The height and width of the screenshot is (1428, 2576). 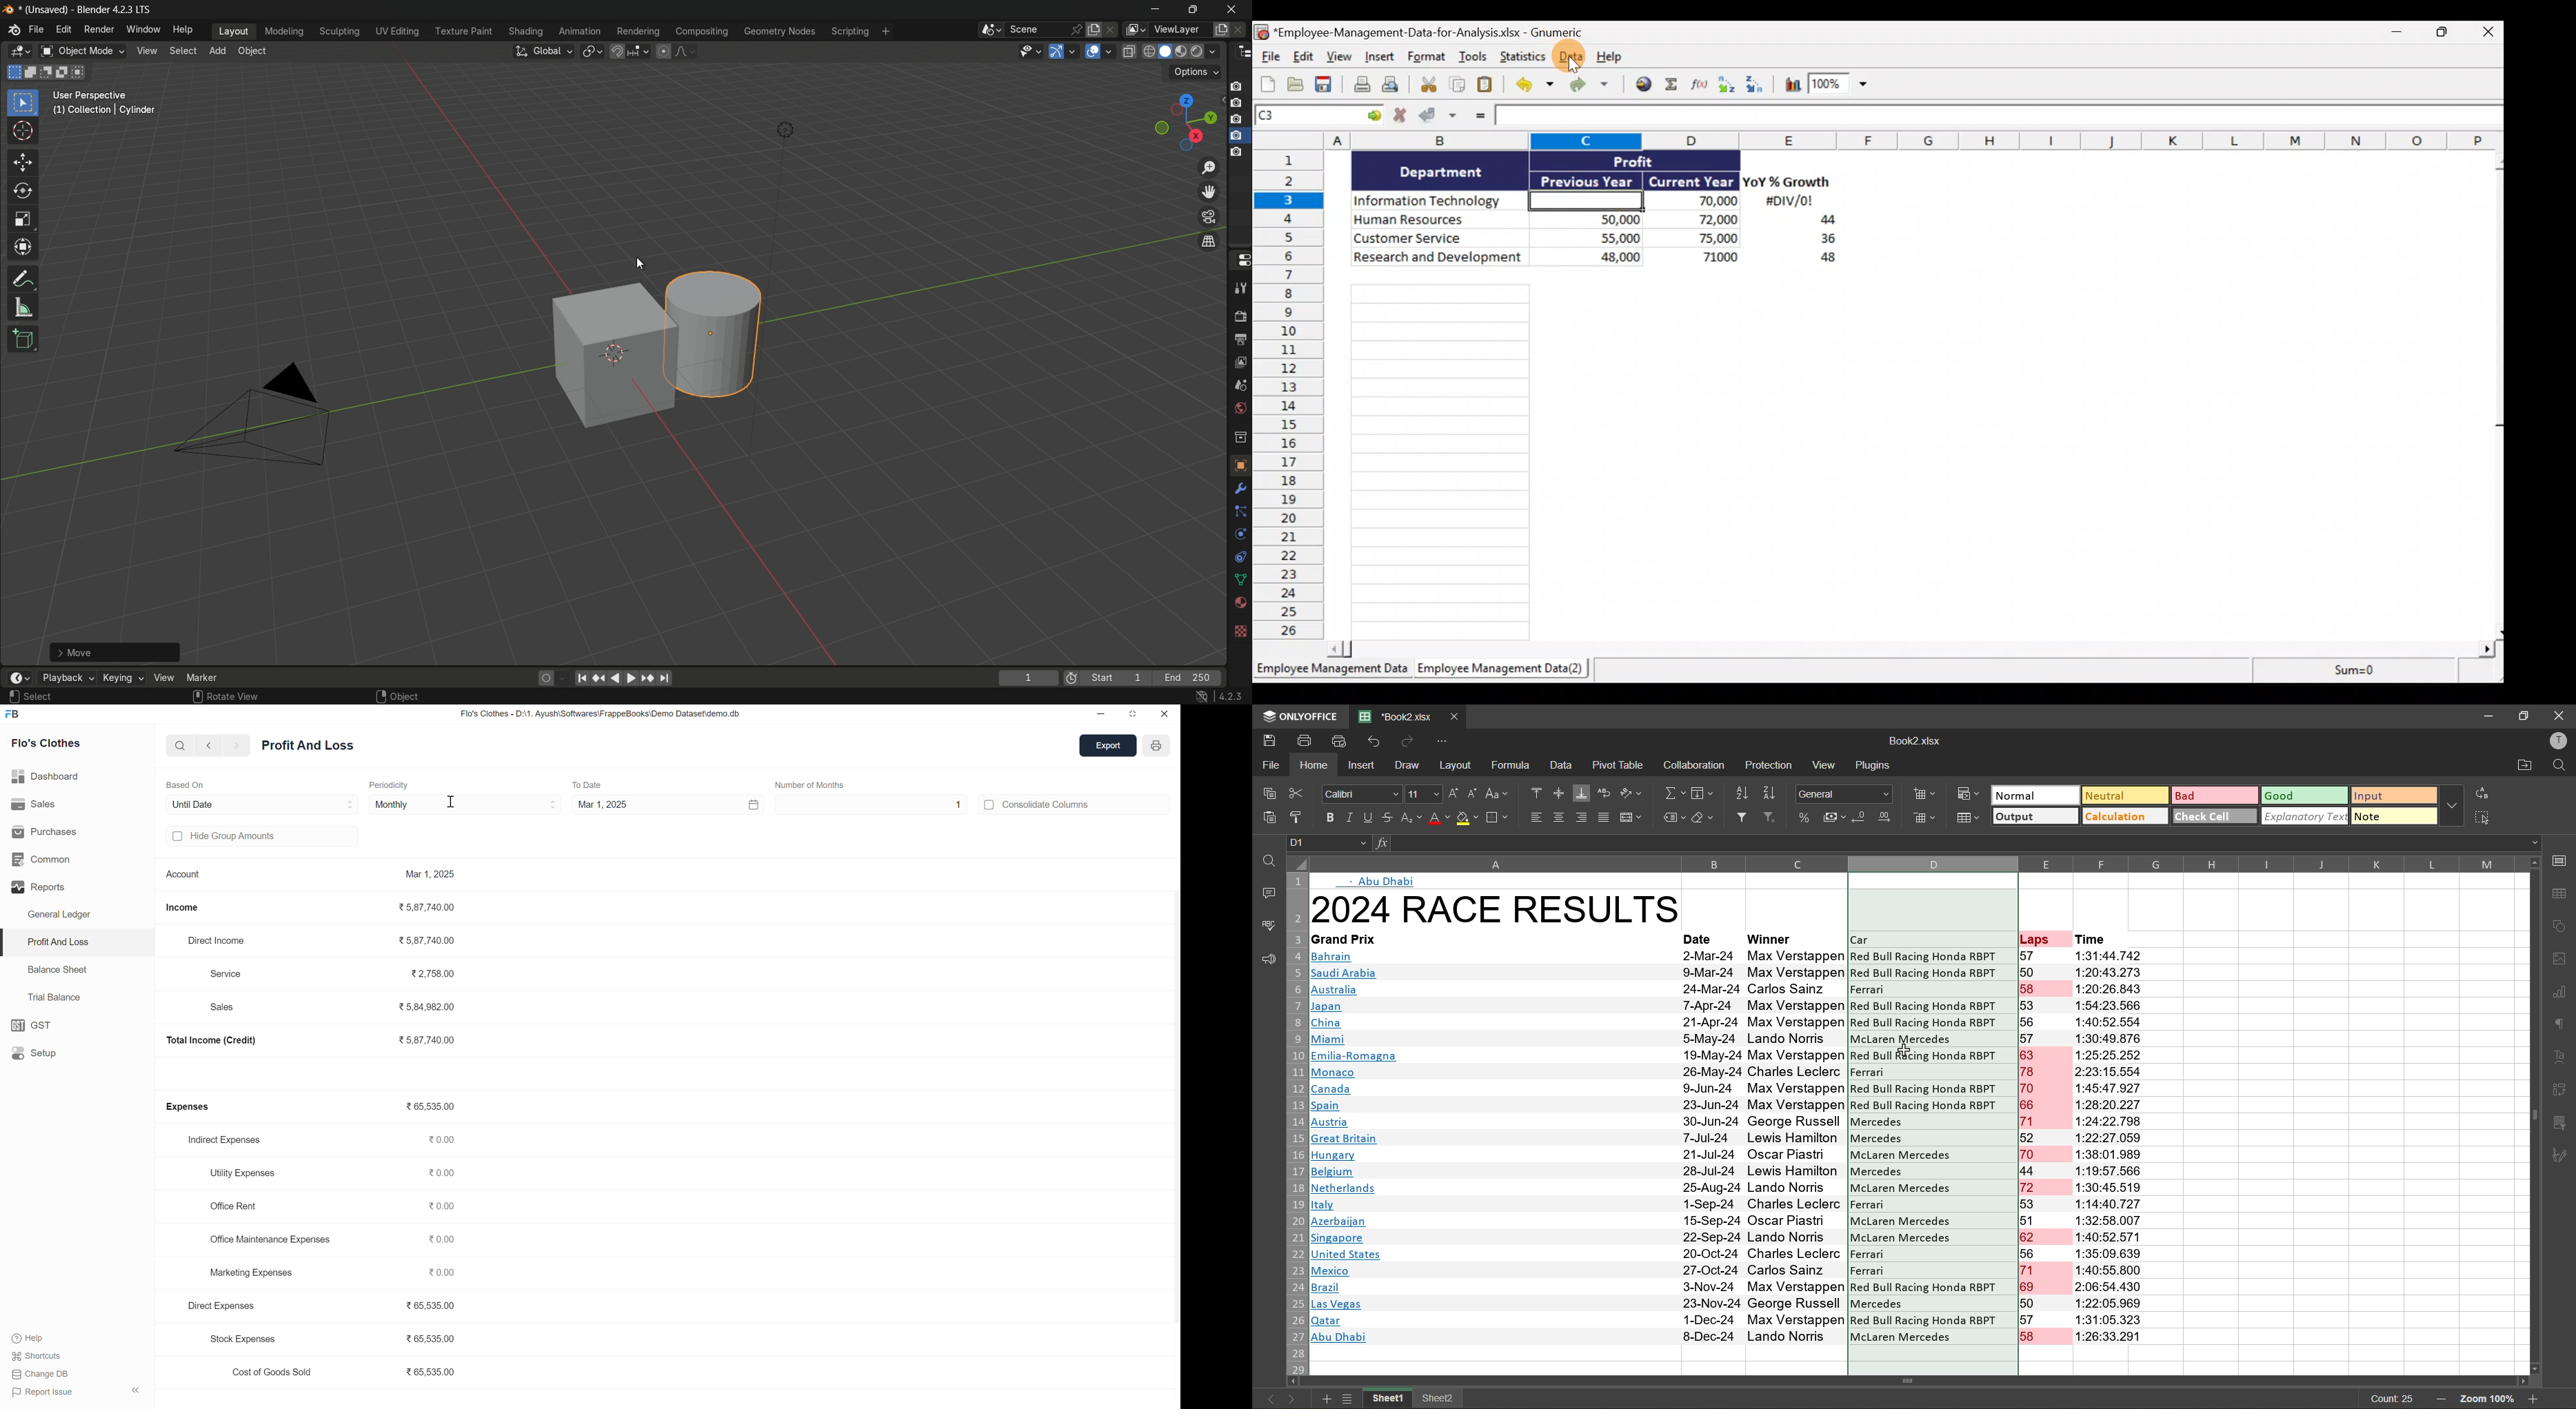 What do you see at coordinates (2563, 858) in the screenshot?
I see `call settings` at bounding box center [2563, 858].